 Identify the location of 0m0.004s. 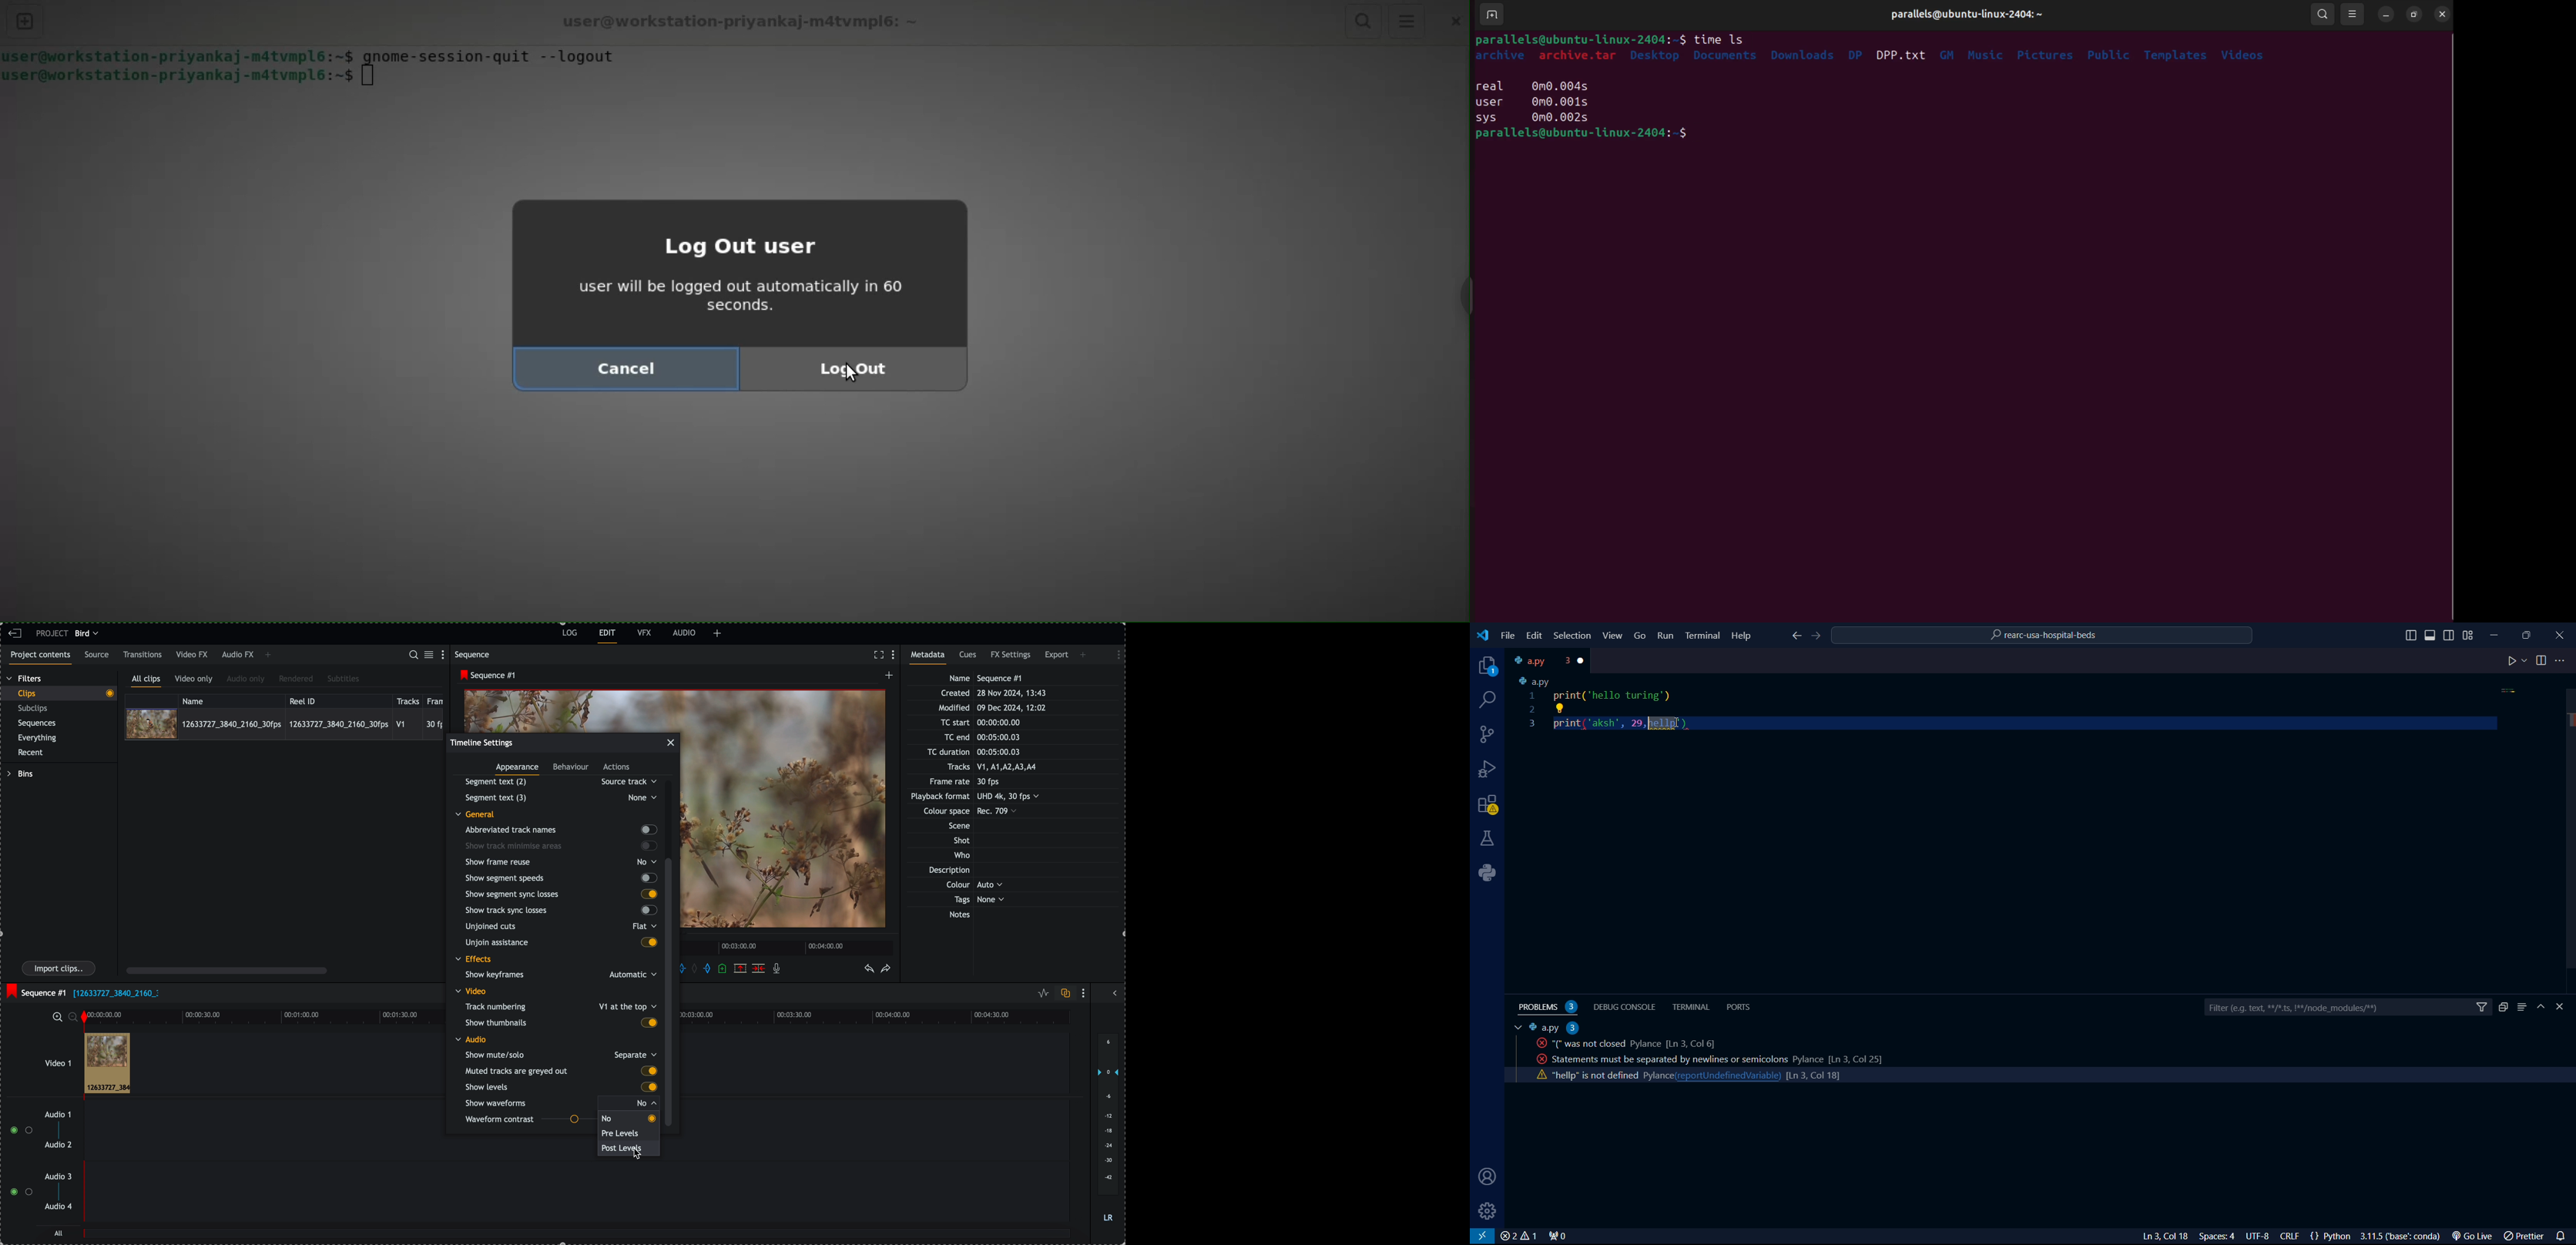
(1562, 86).